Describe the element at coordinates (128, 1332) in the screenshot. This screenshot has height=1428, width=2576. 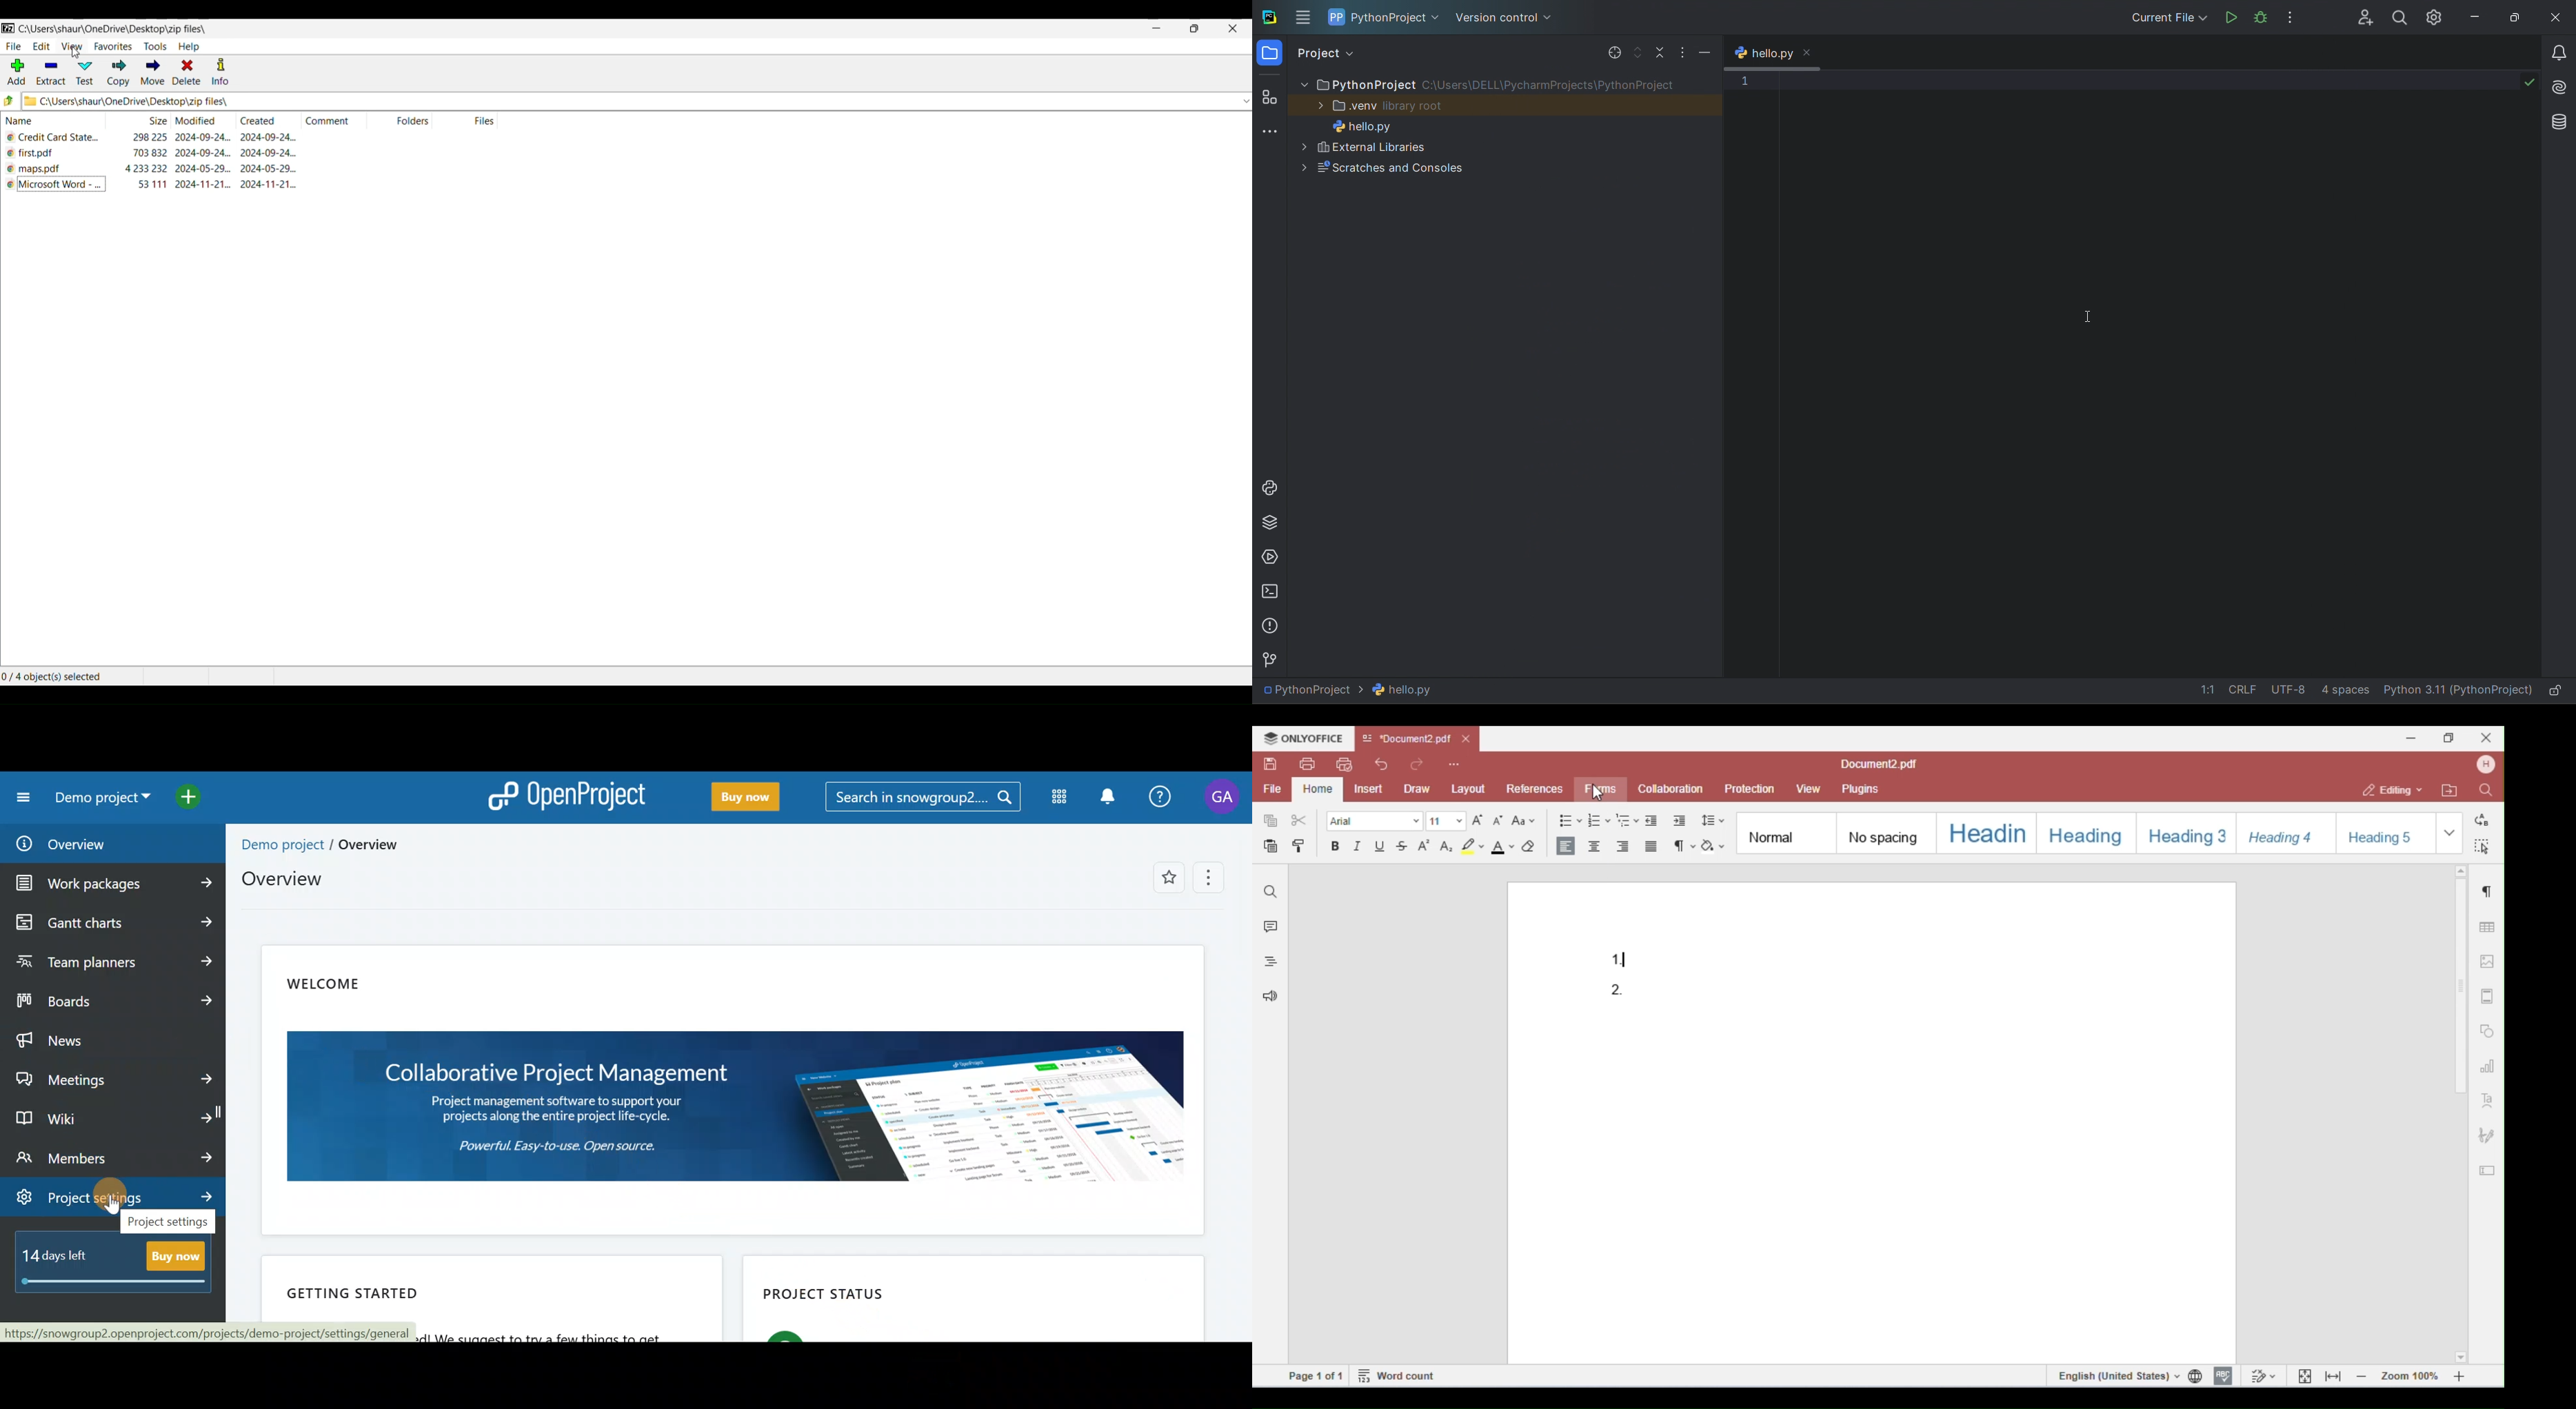
I see `link loading` at that location.